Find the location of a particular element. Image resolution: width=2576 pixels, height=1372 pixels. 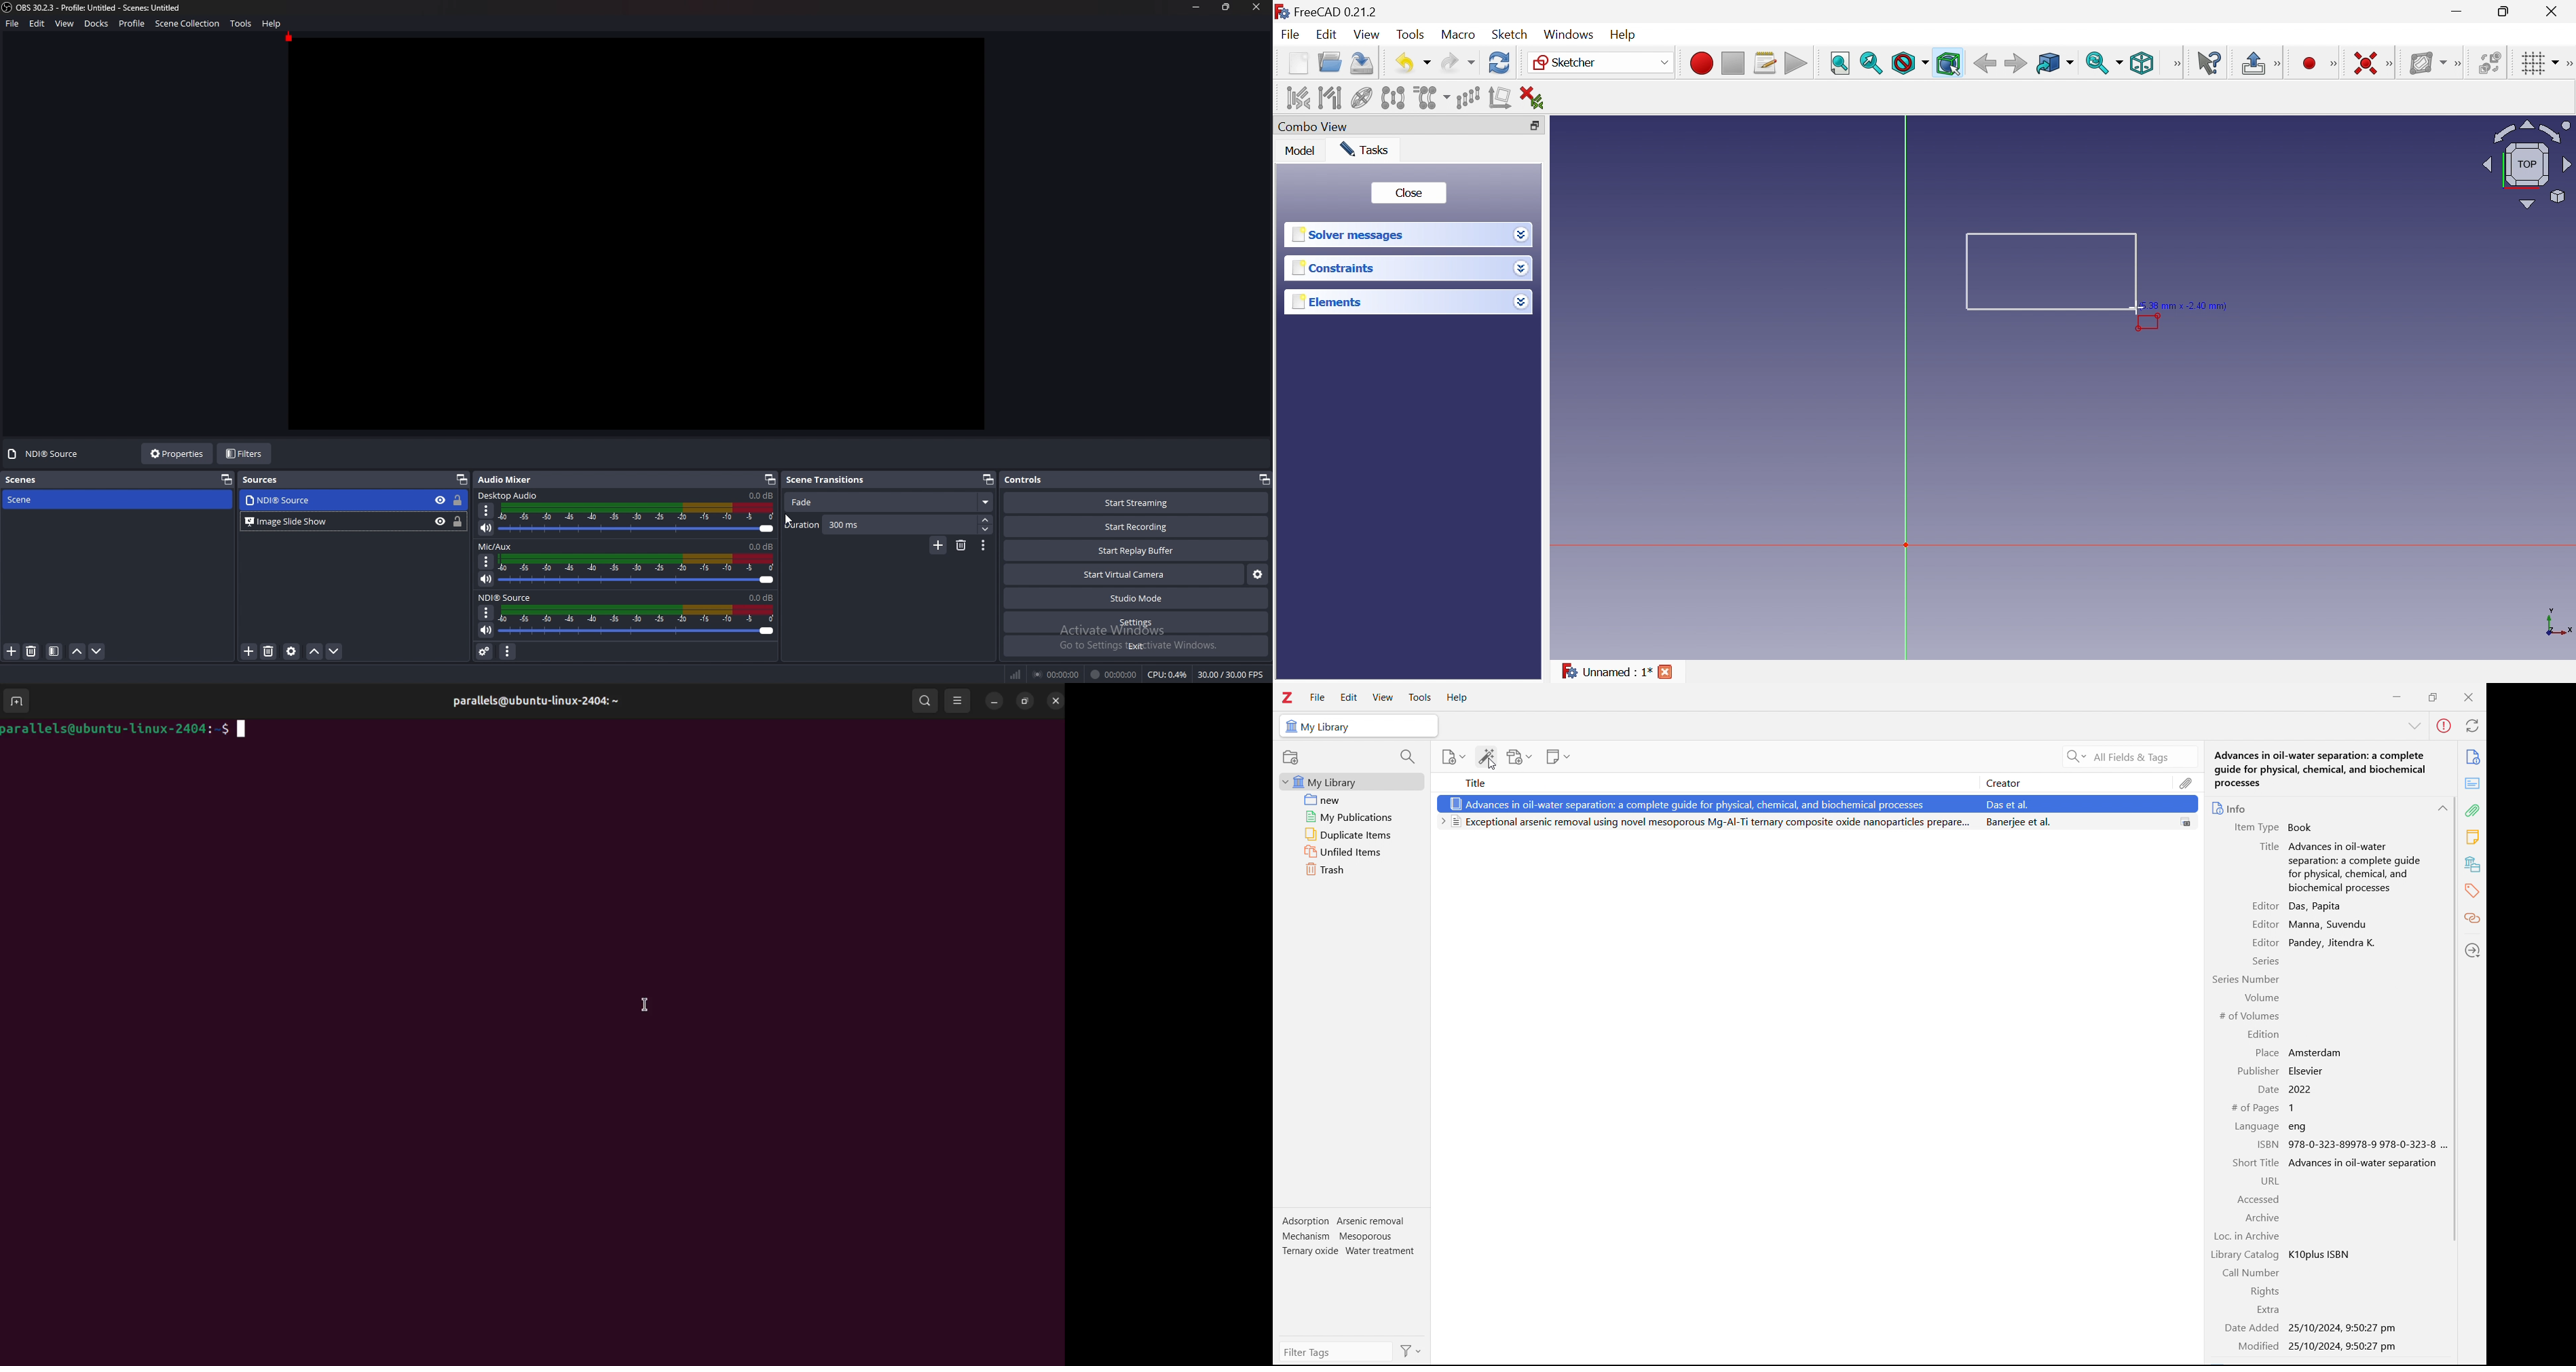

libraries and collections is located at coordinates (2474, 863).